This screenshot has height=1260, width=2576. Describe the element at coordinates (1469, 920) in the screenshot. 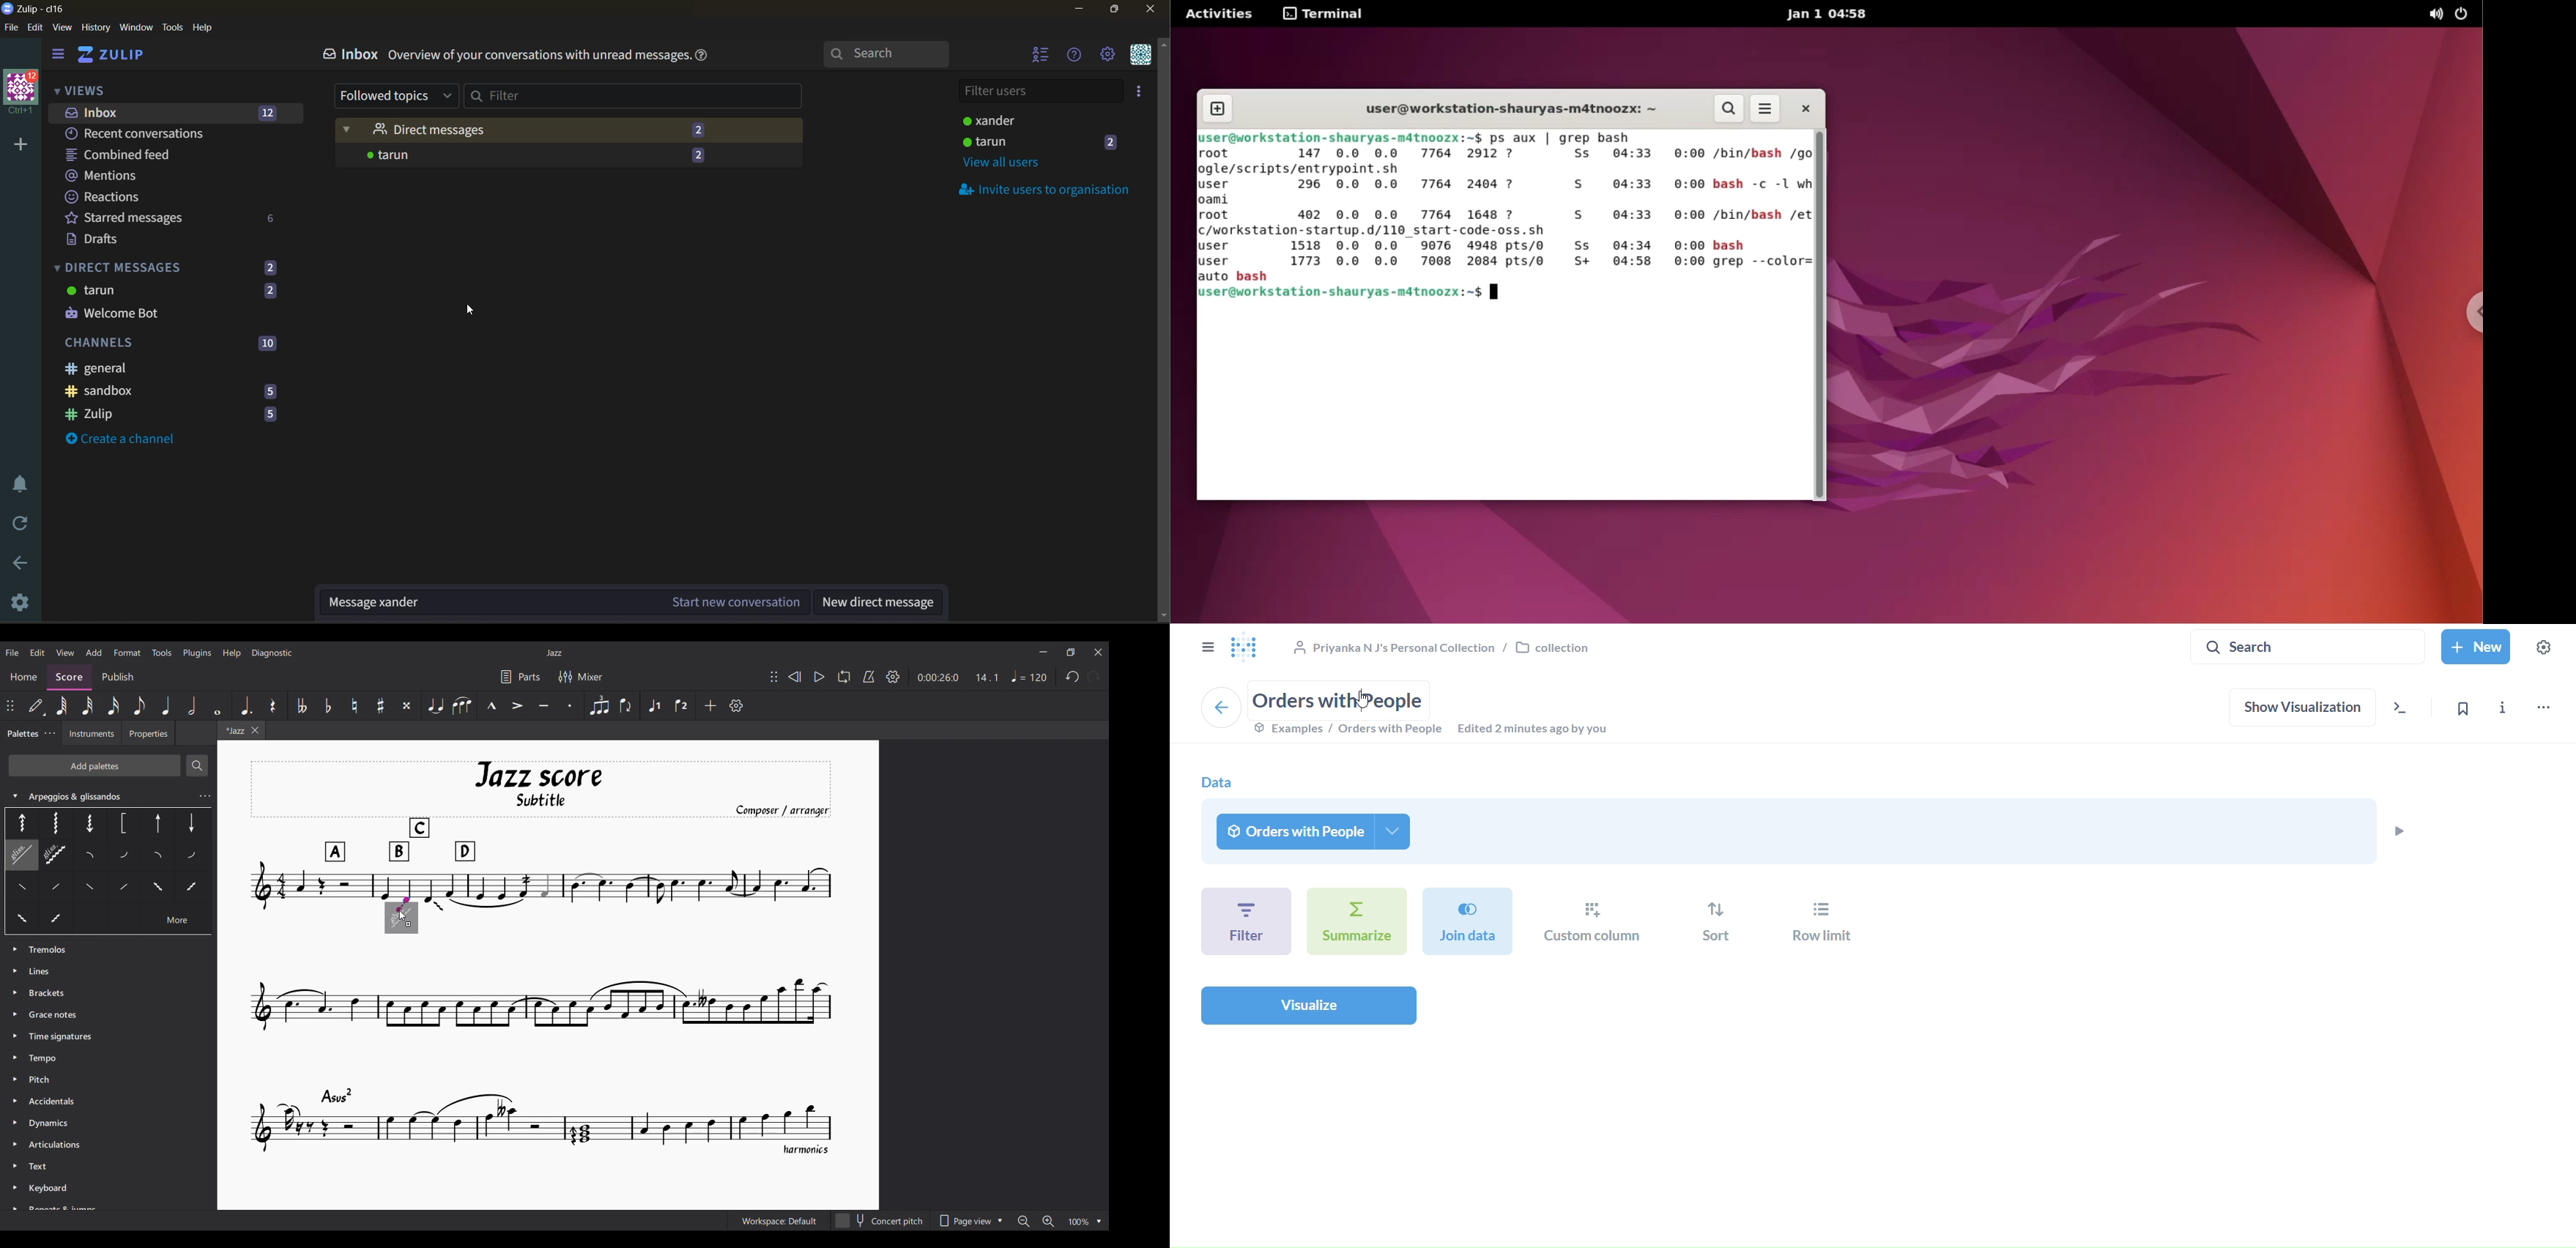

I see `join data` at that location.